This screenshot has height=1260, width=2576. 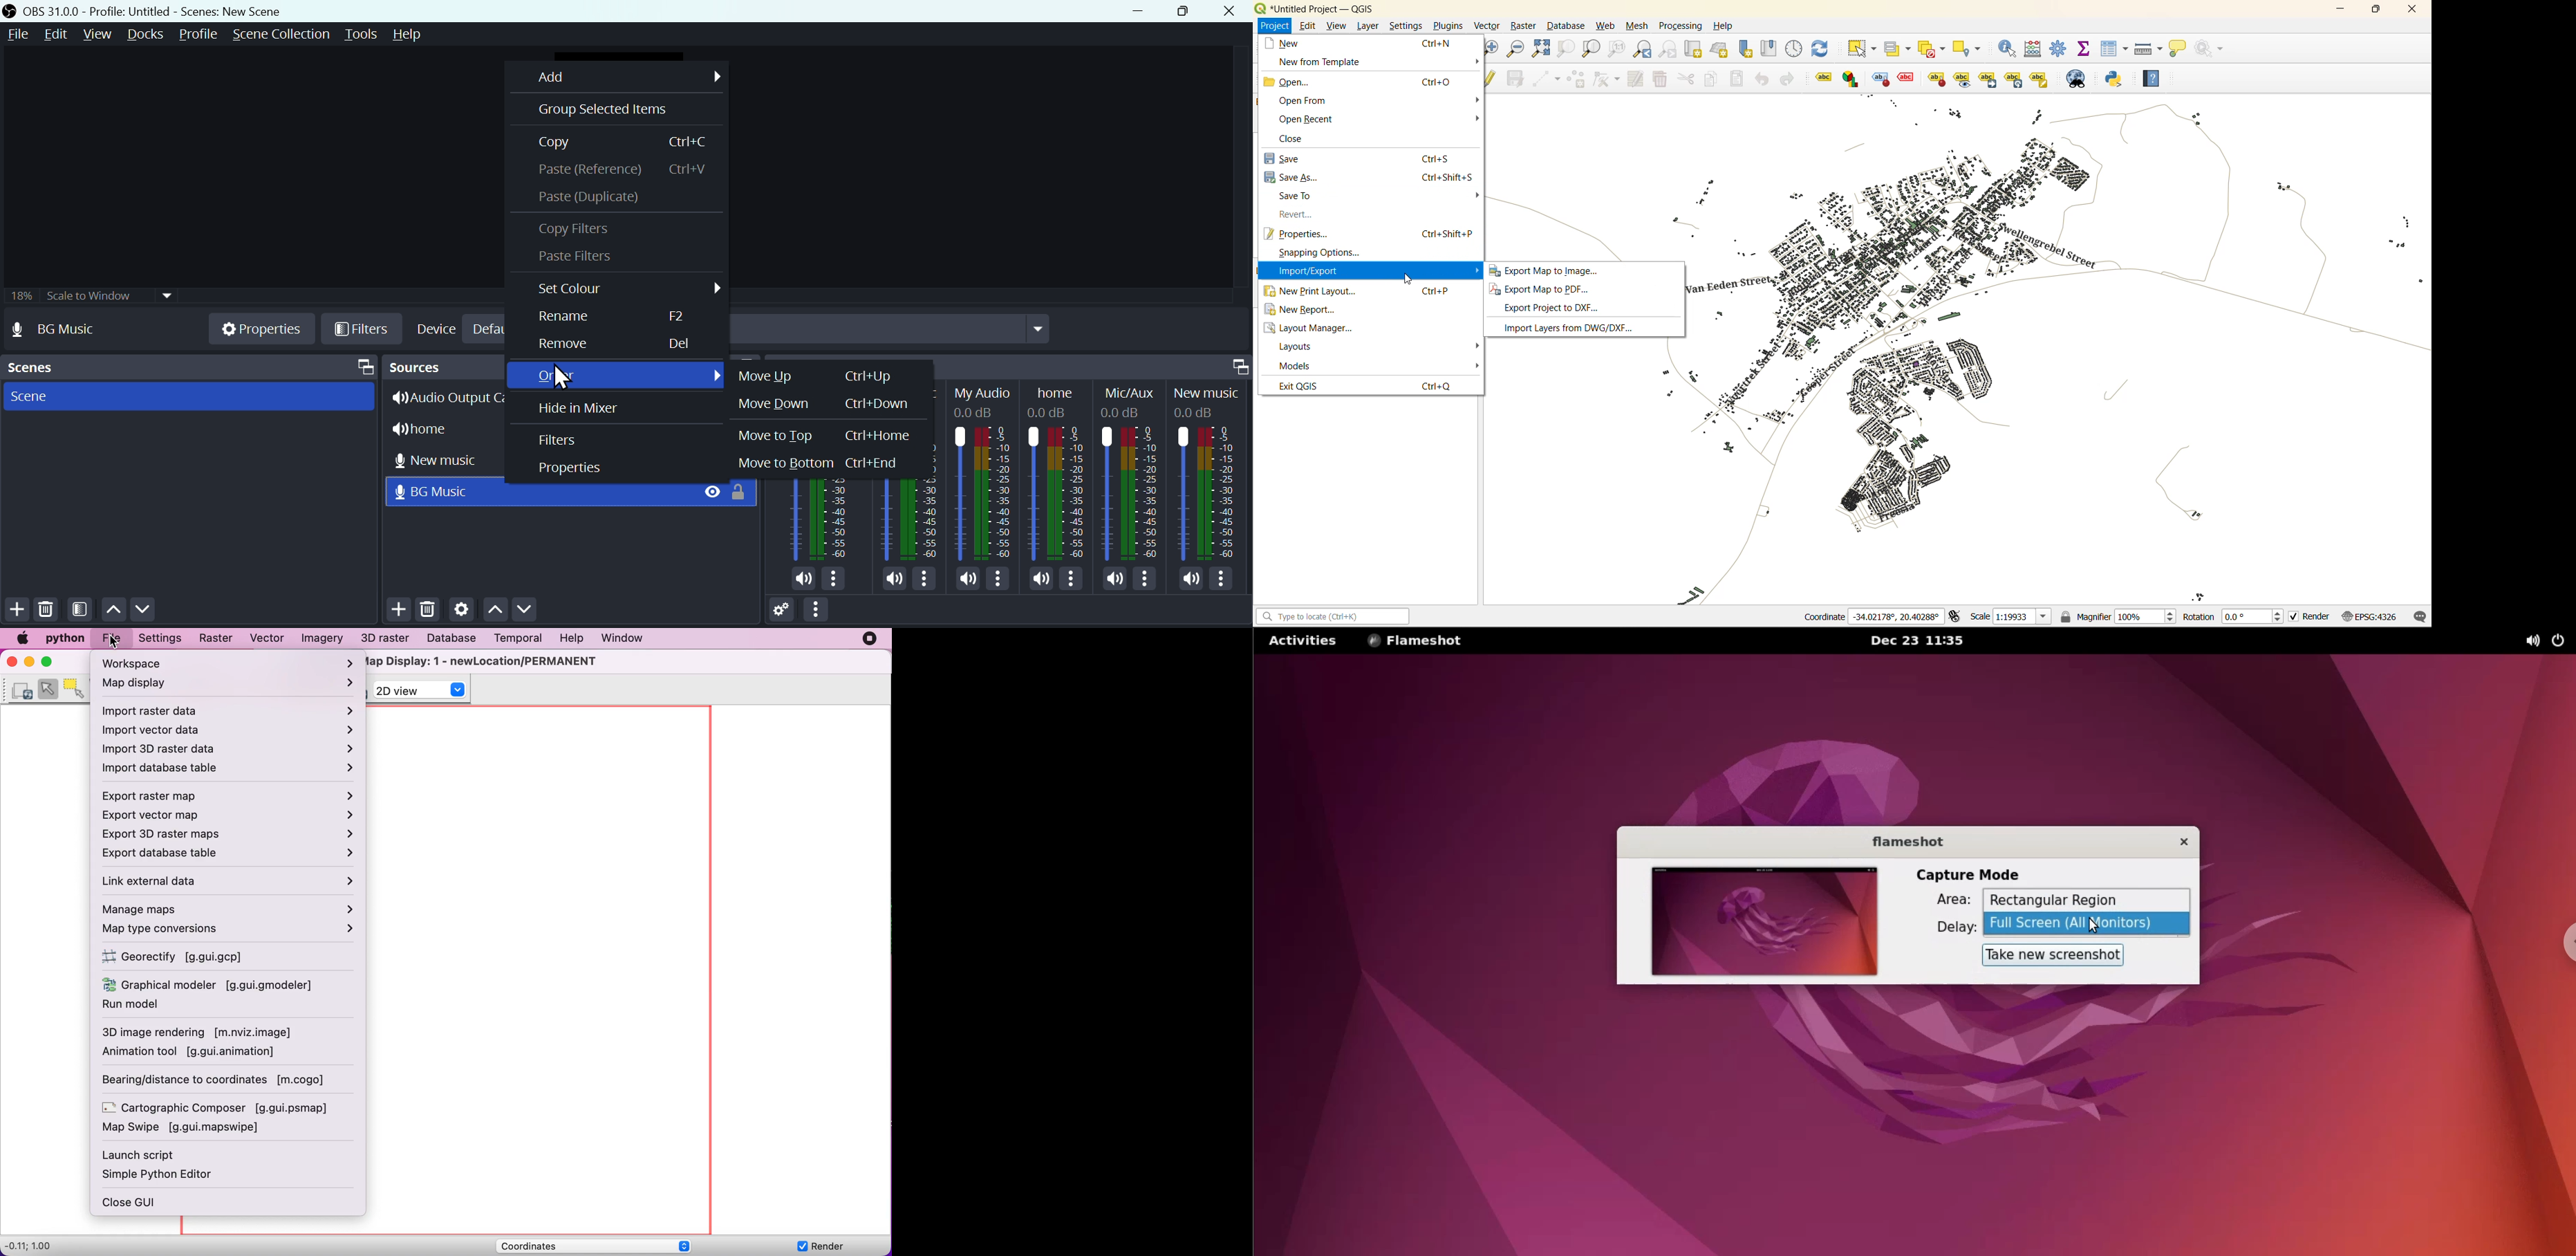 I want to click on Paste, so click(x=619, y=168).